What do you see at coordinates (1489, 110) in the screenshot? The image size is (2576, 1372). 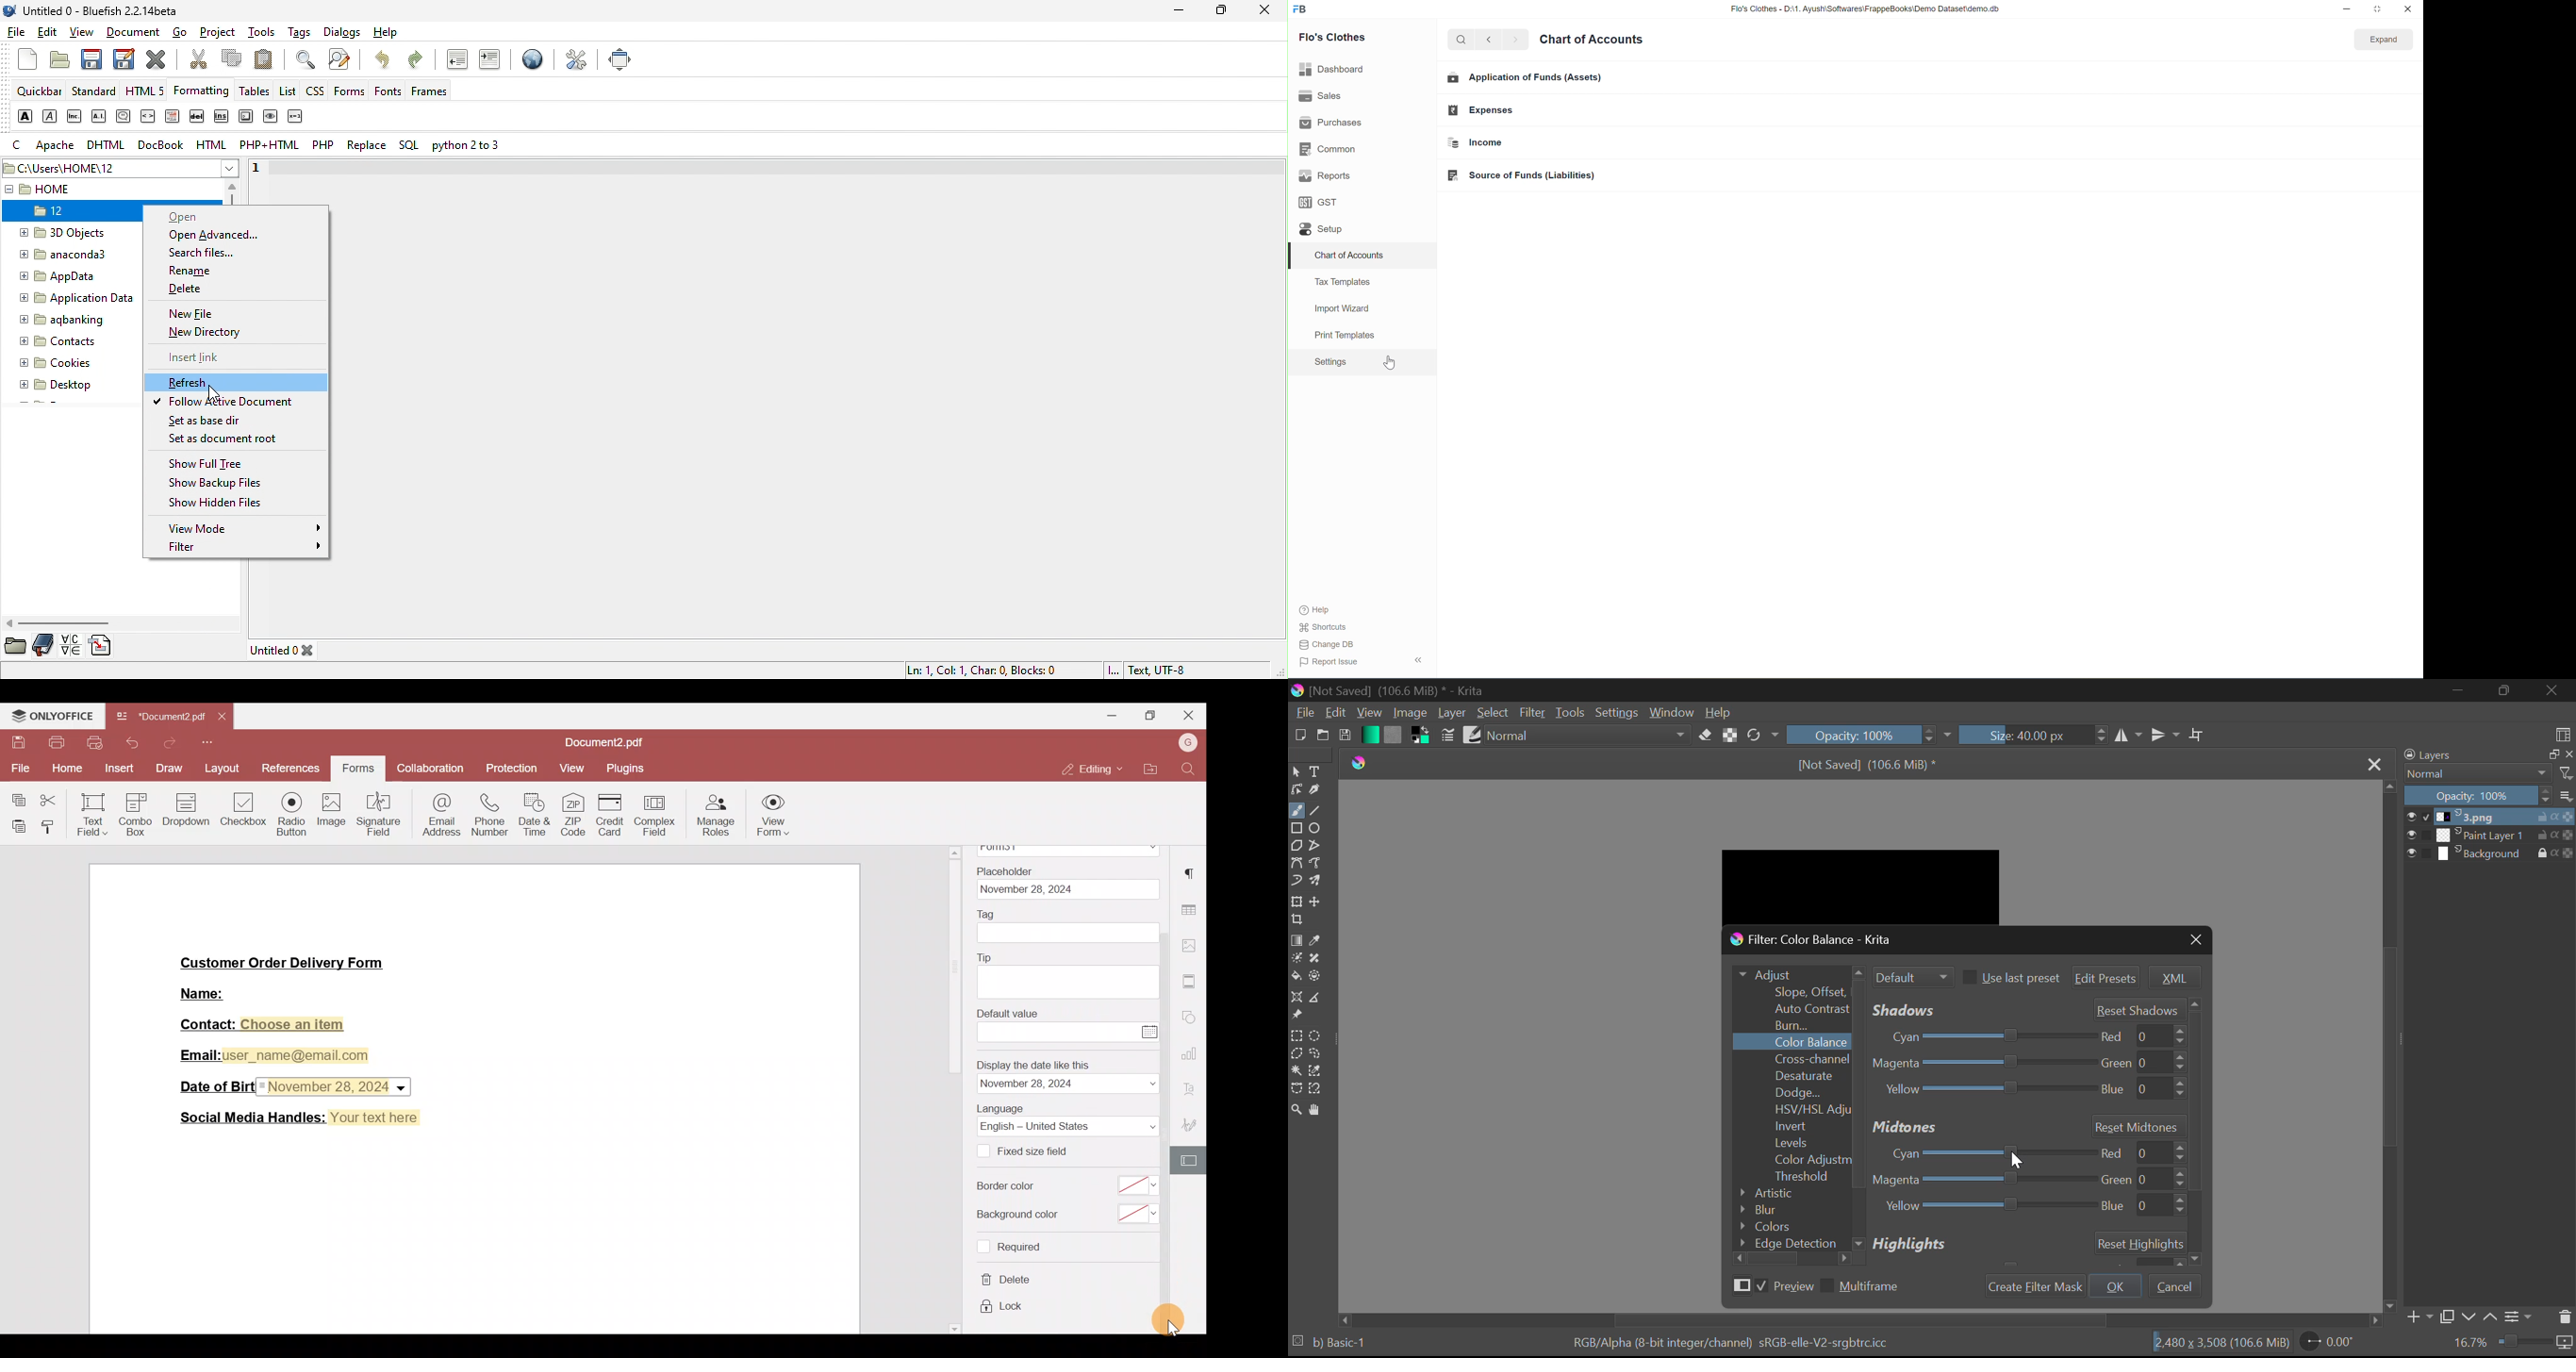 I see `Expenses` at bounding box center [1489, 110].